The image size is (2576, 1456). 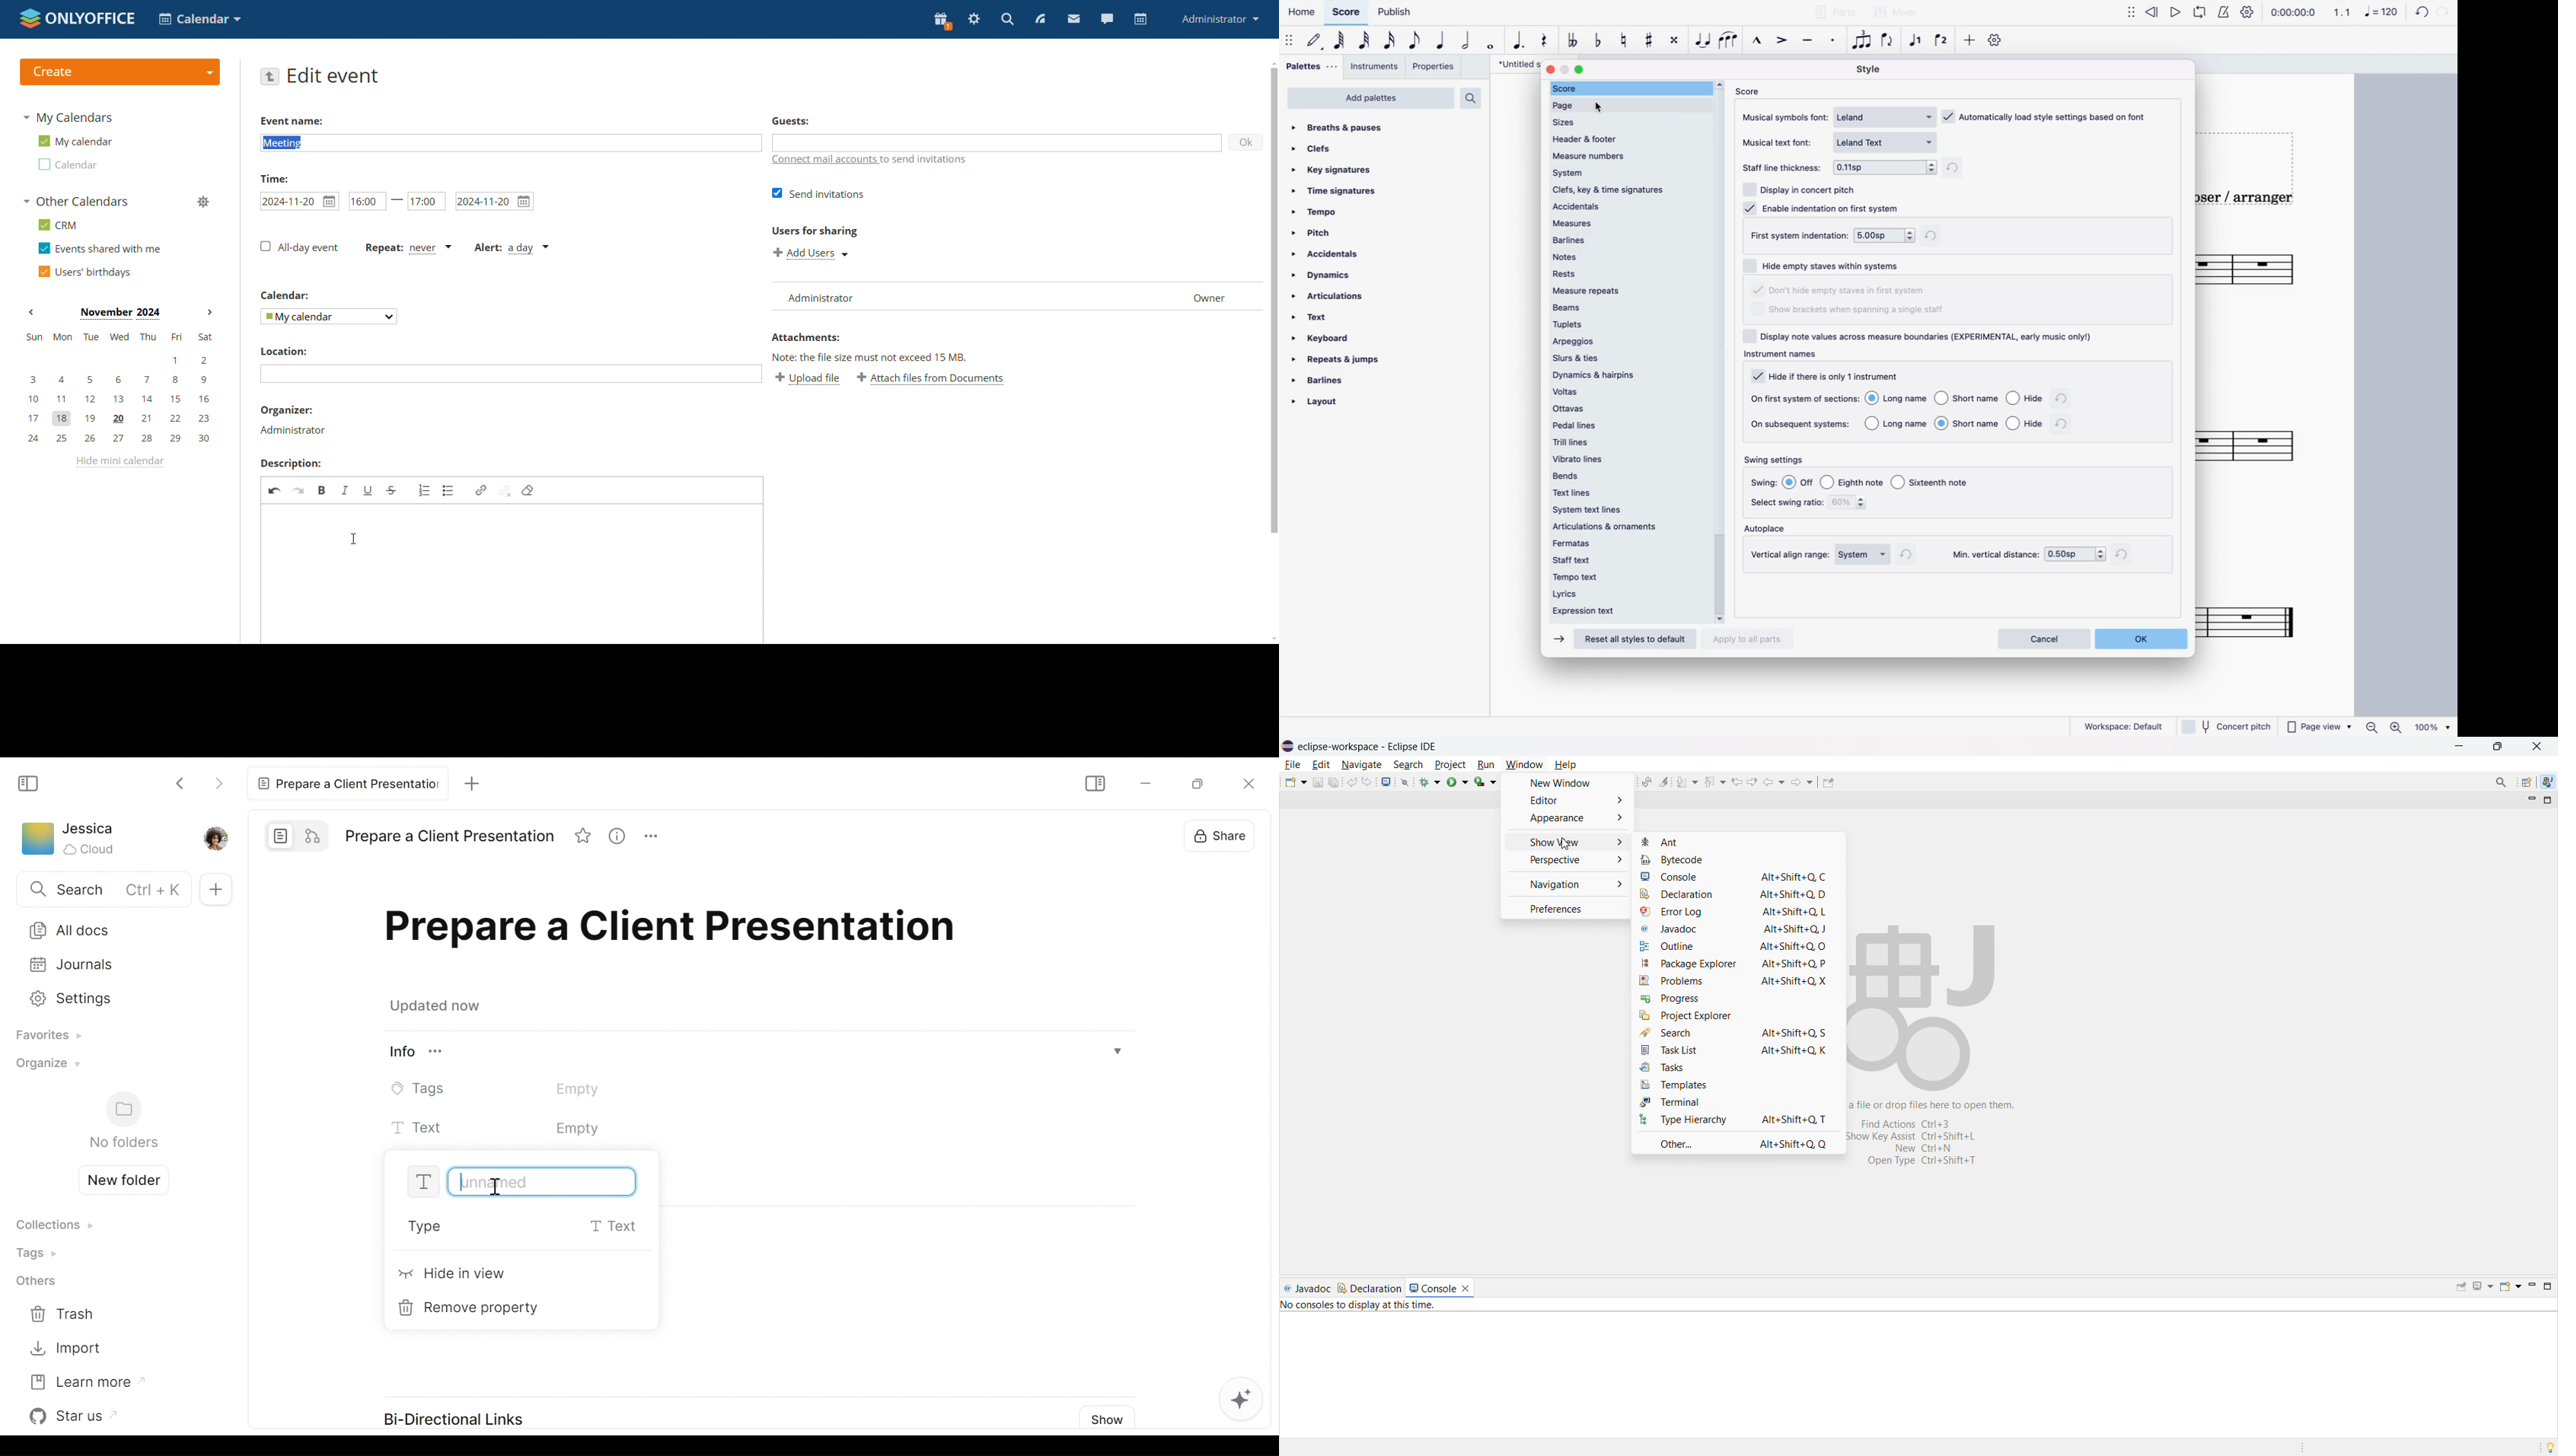 What do you see at coordinates (1783, 170) in the screenshot?
I see `staff line thickness` at bounding box center [1783, 170].